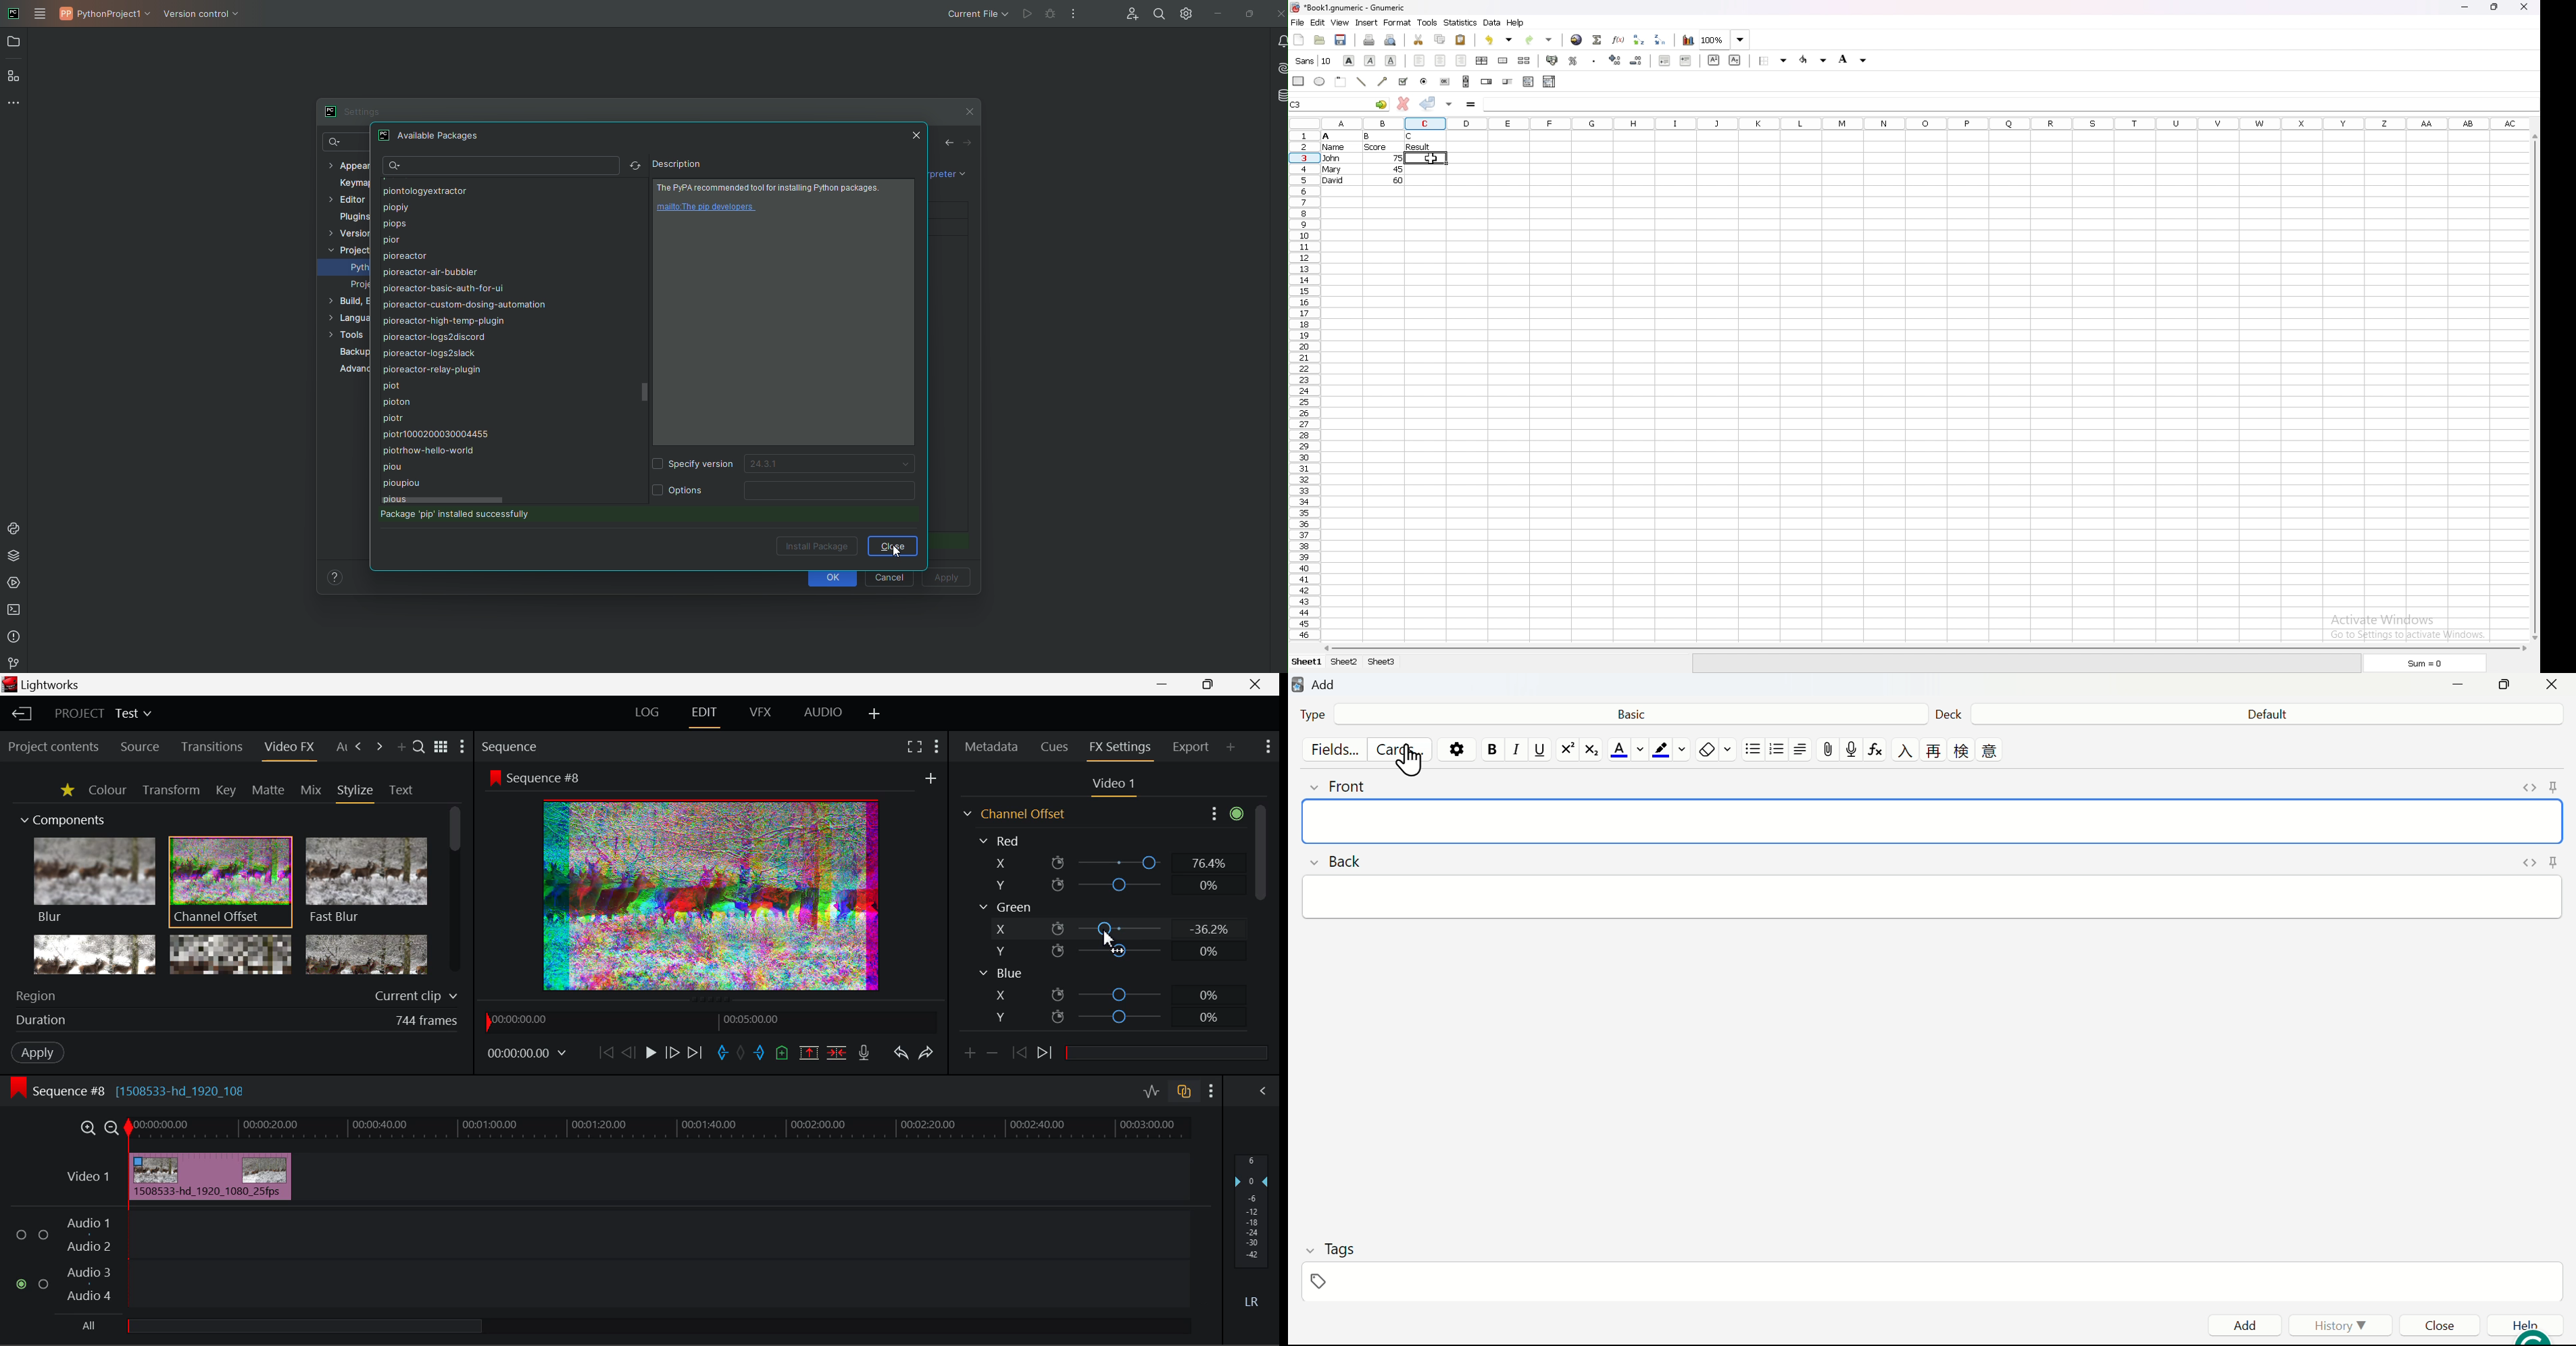 The image size is (2576, 1372). What do you see at coordinates (1508, 81) in the screenshot?
I see `slider` at bounding box center [1508, 81].